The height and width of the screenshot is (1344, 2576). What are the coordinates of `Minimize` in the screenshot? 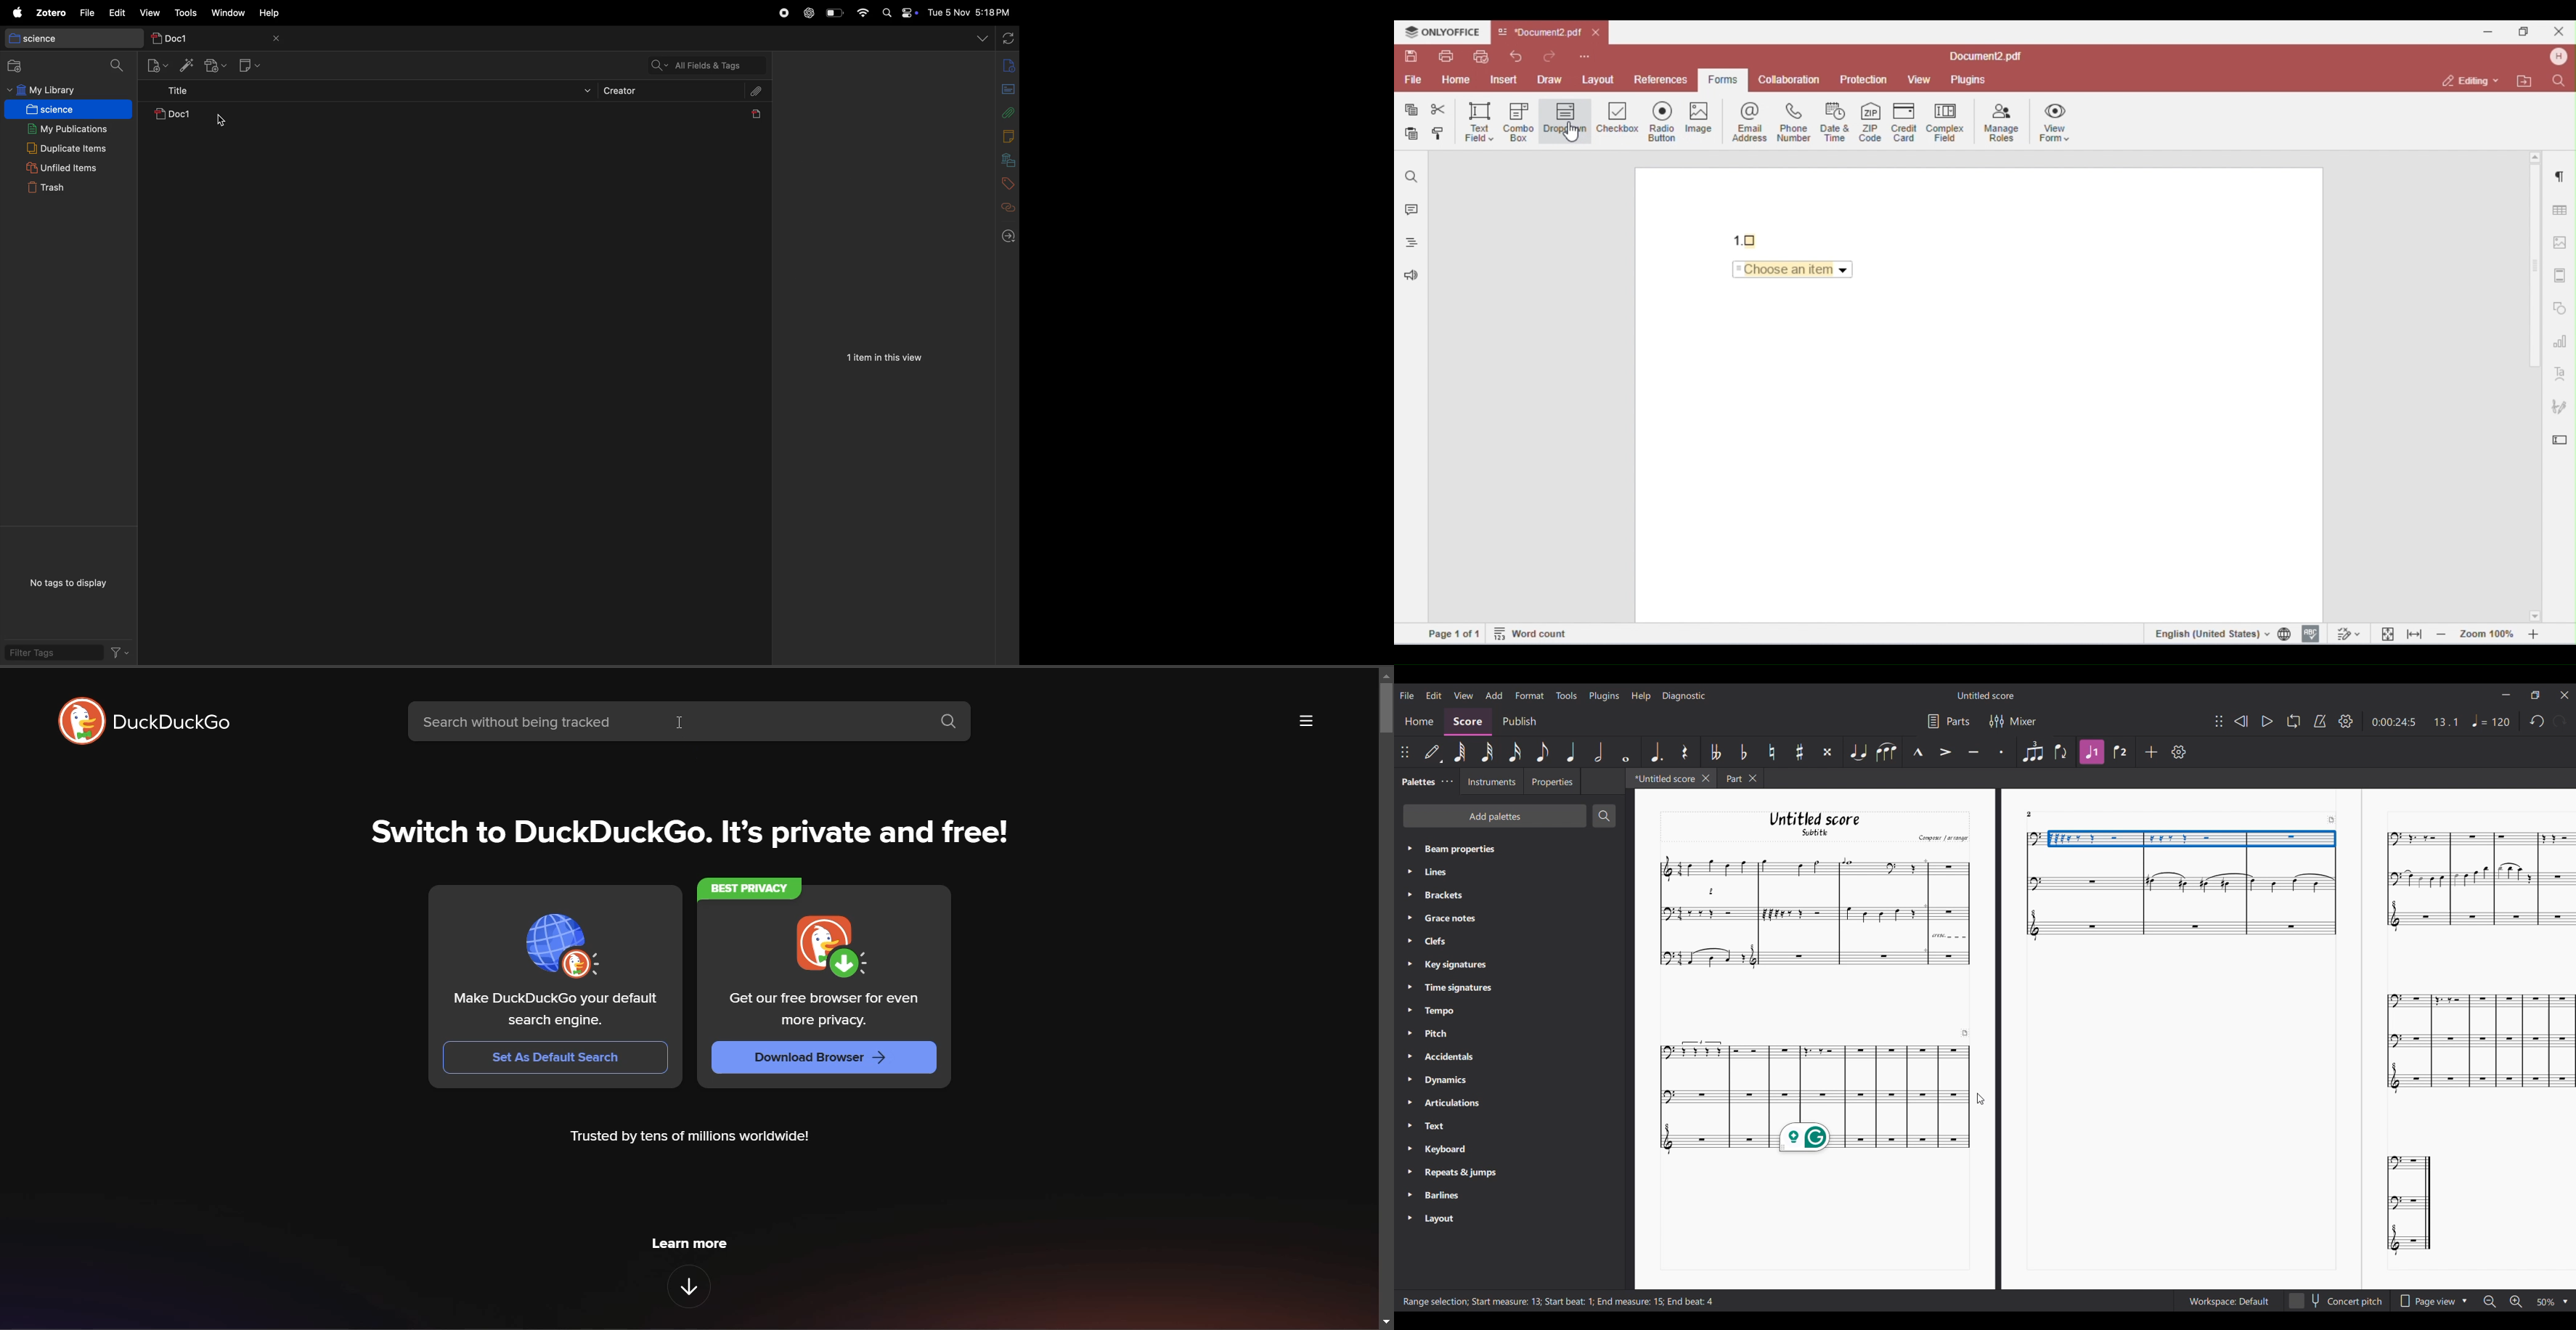 It's located at (2506, 695).